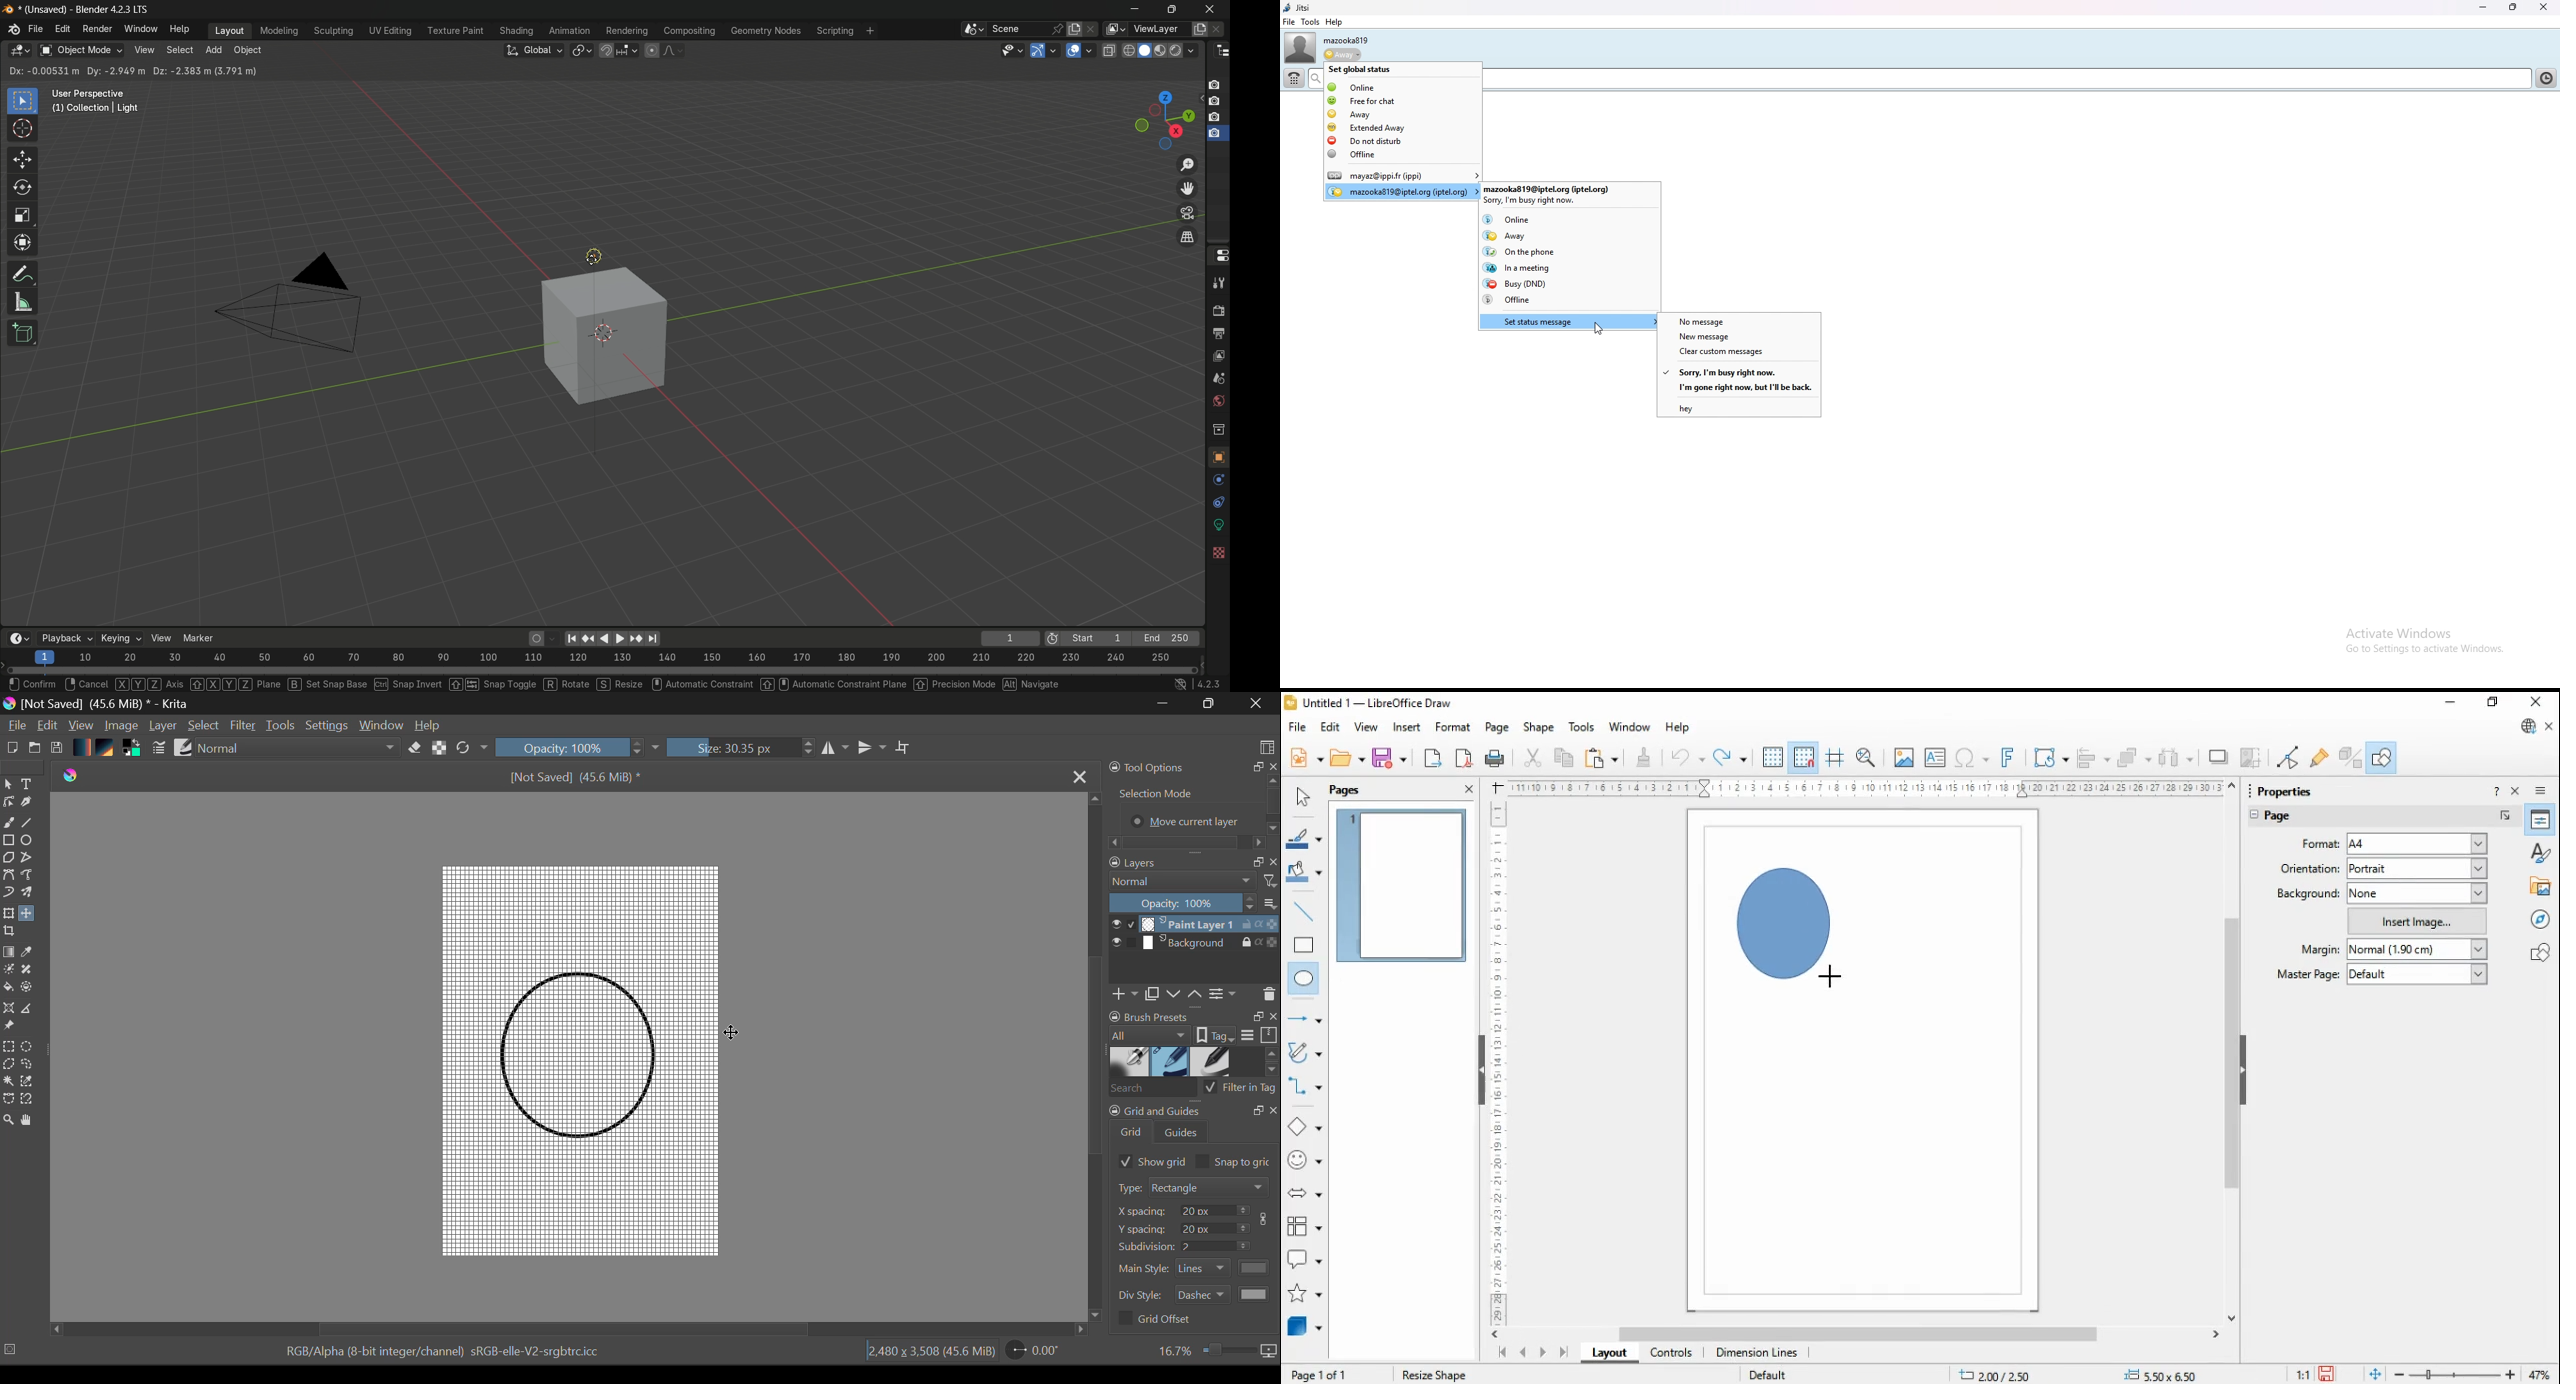 Image resolution: width=2576 pixels, height=1400 pixels. I want to click on curves and polygons, so click(1306, 1053).